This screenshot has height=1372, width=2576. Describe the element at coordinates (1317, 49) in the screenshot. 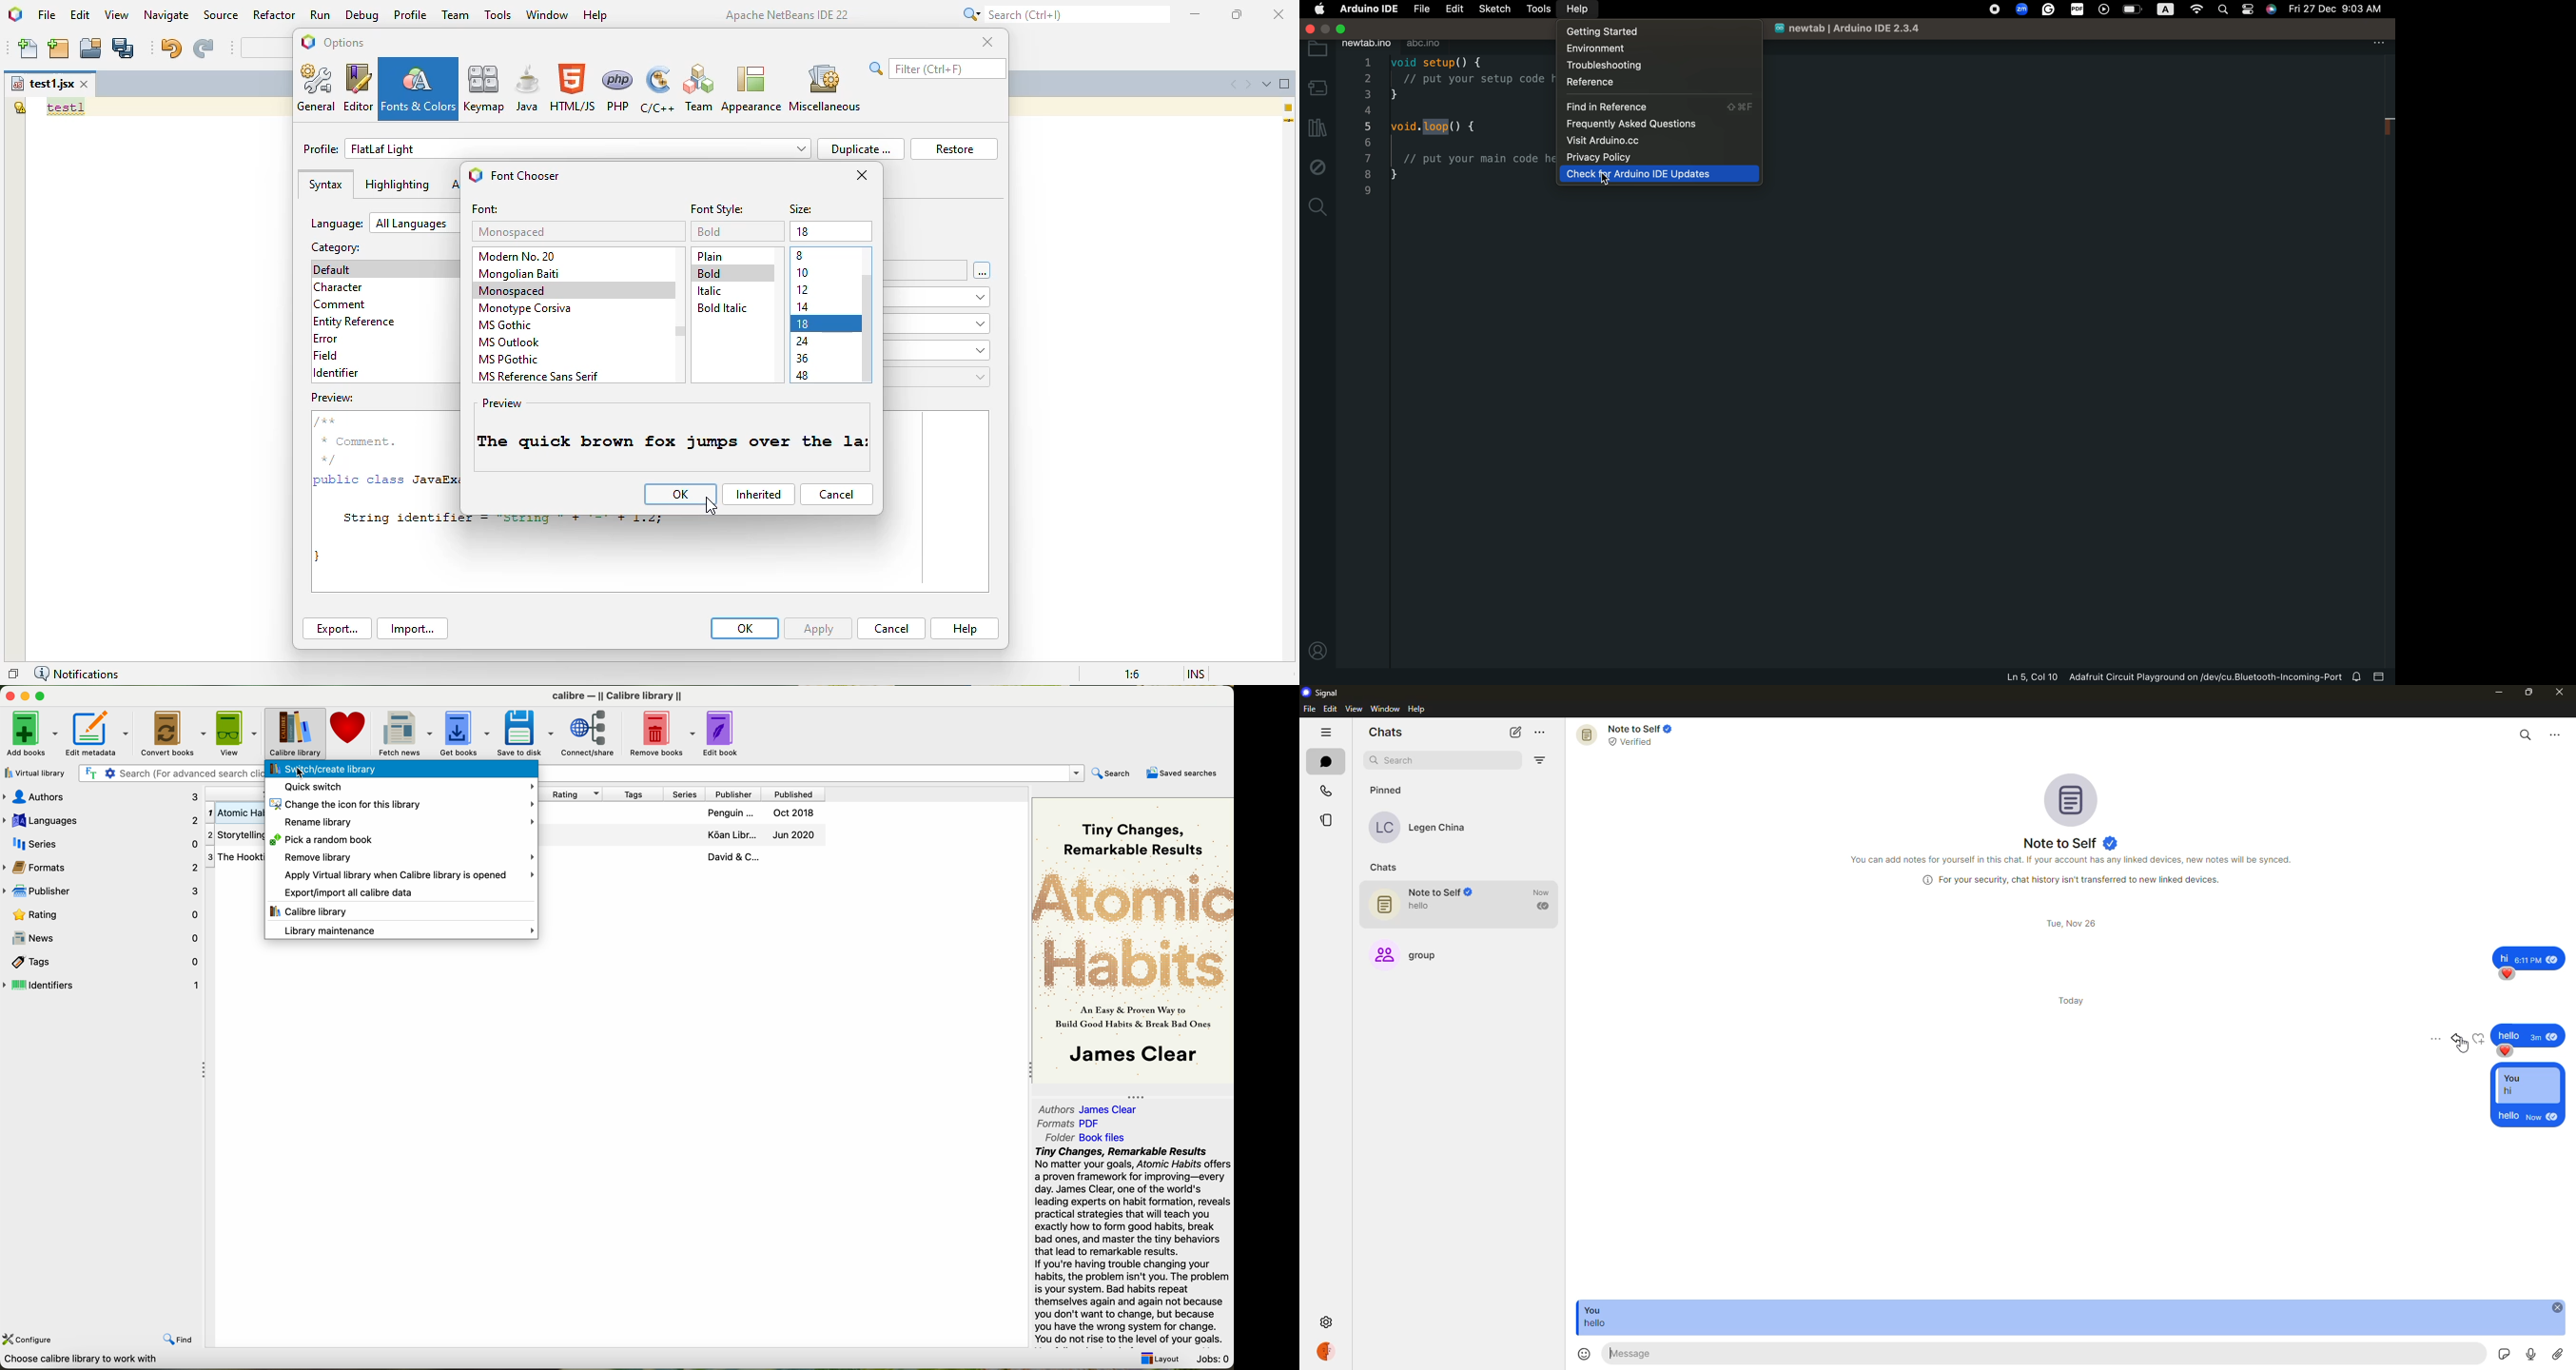

I see `folder` at that location.